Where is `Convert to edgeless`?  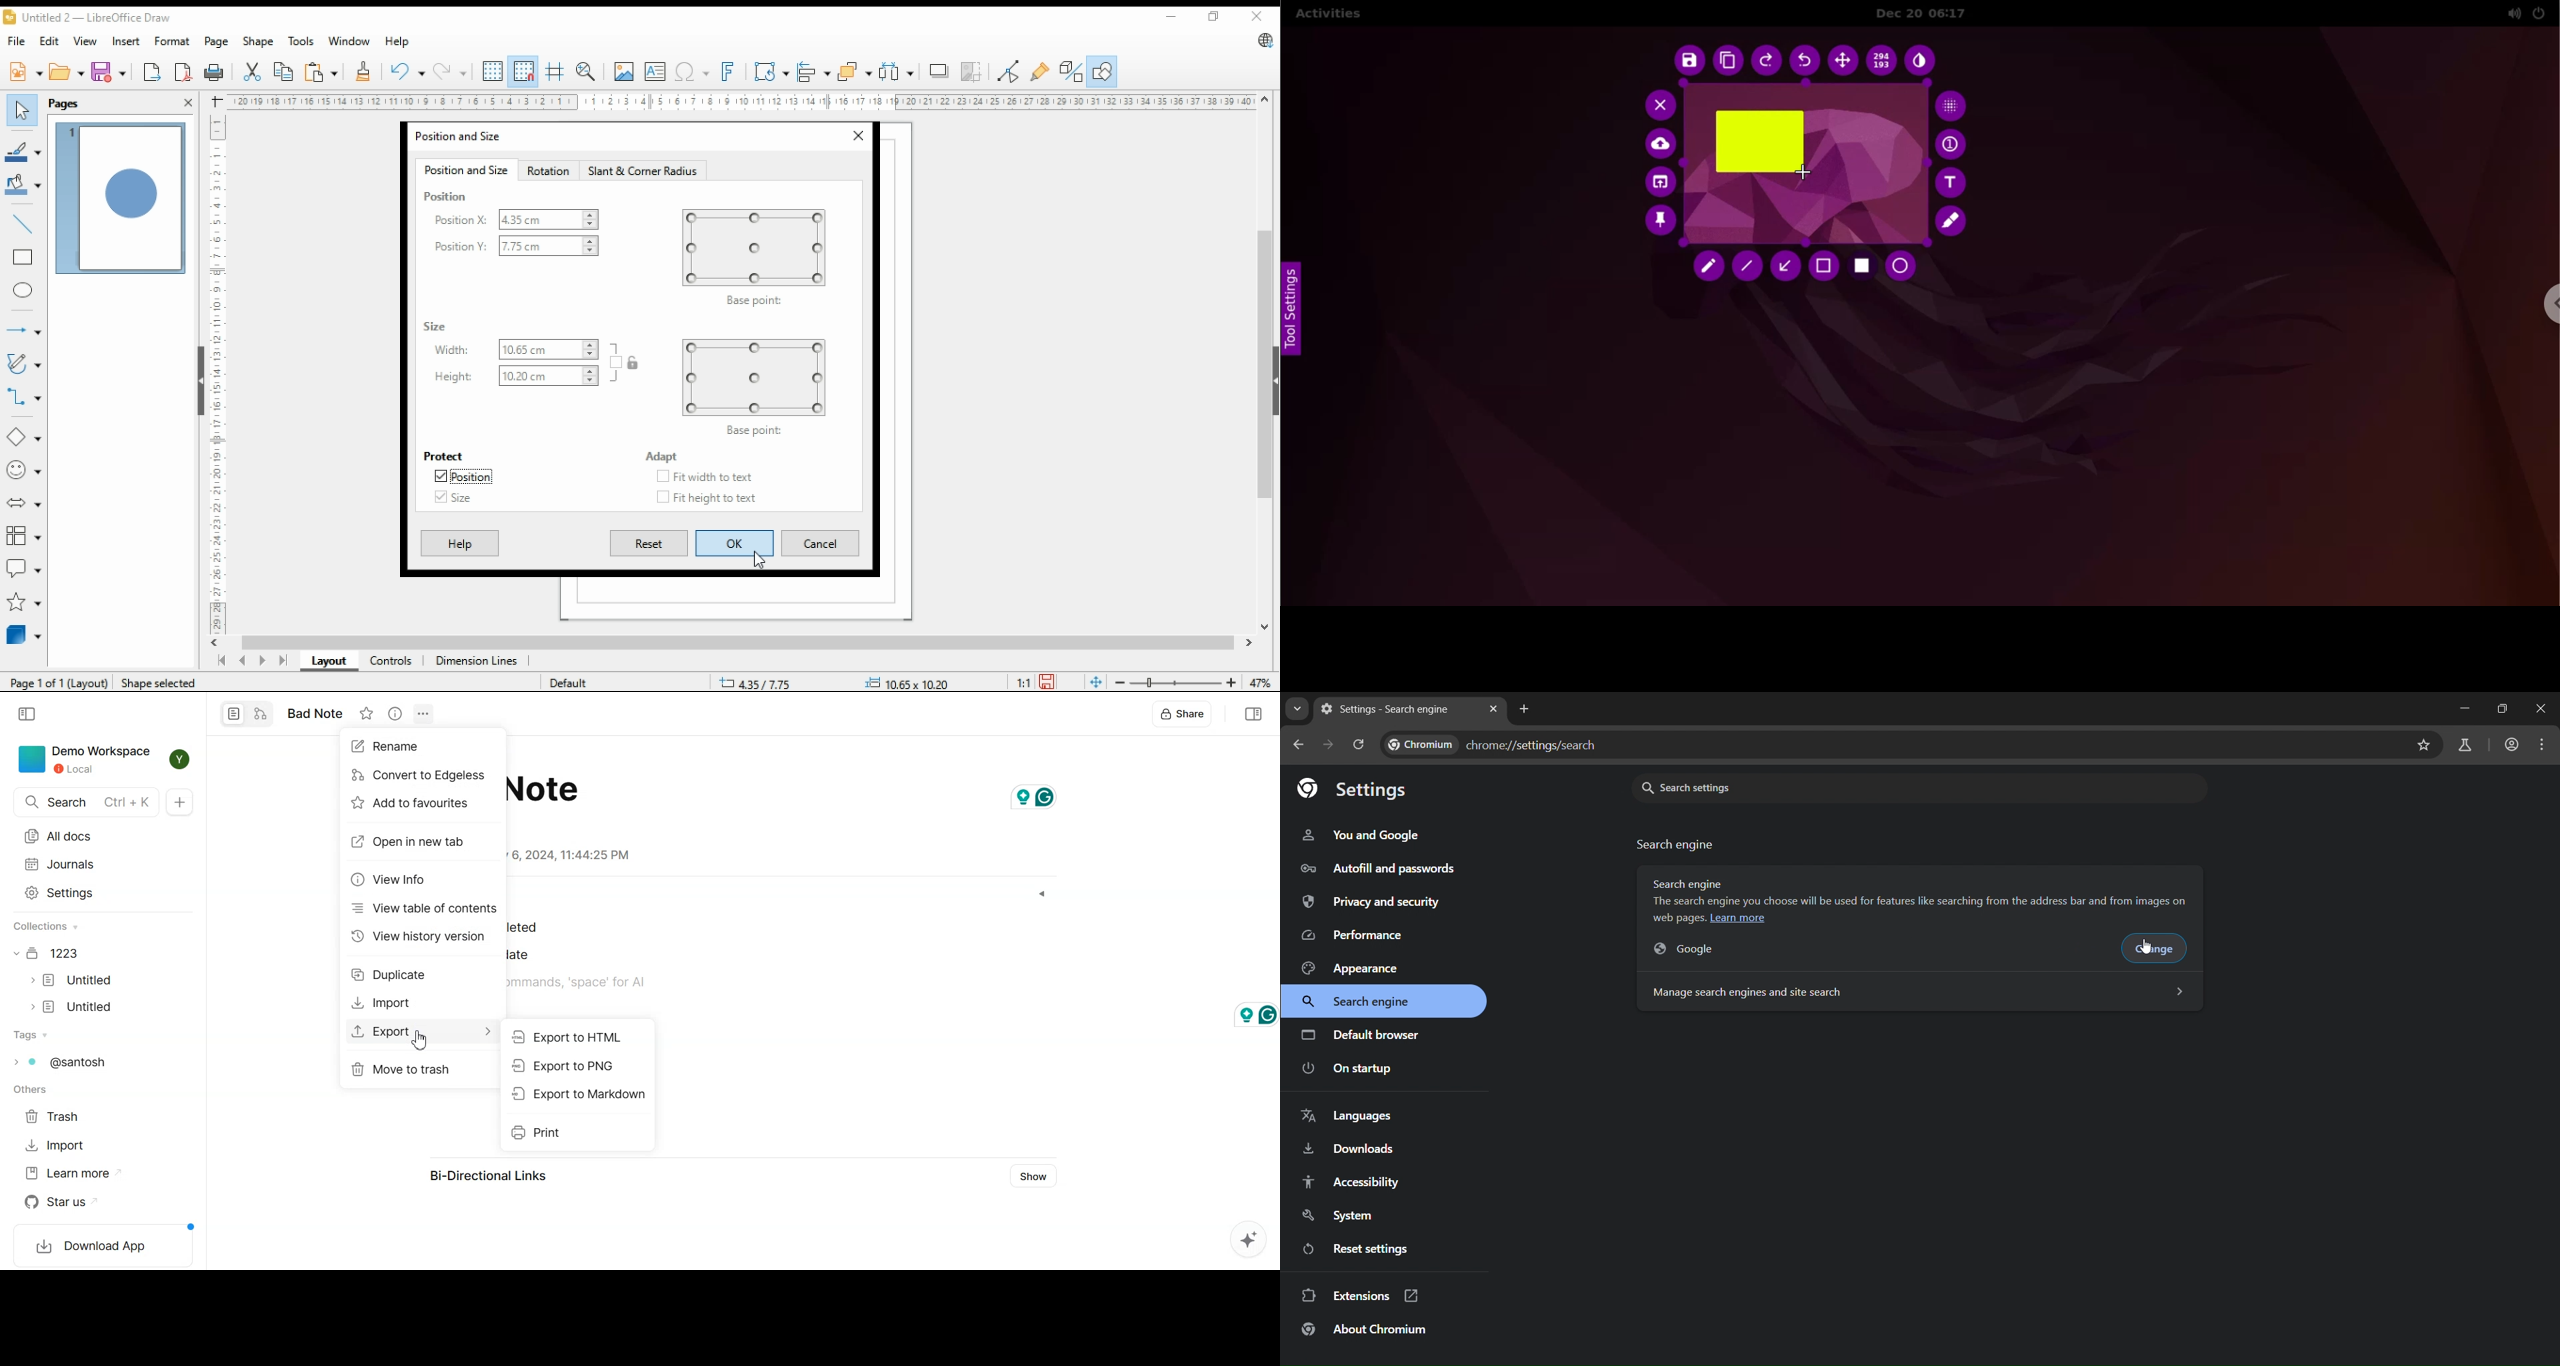
Convert to edgeless is located at coordinates (260, 713).